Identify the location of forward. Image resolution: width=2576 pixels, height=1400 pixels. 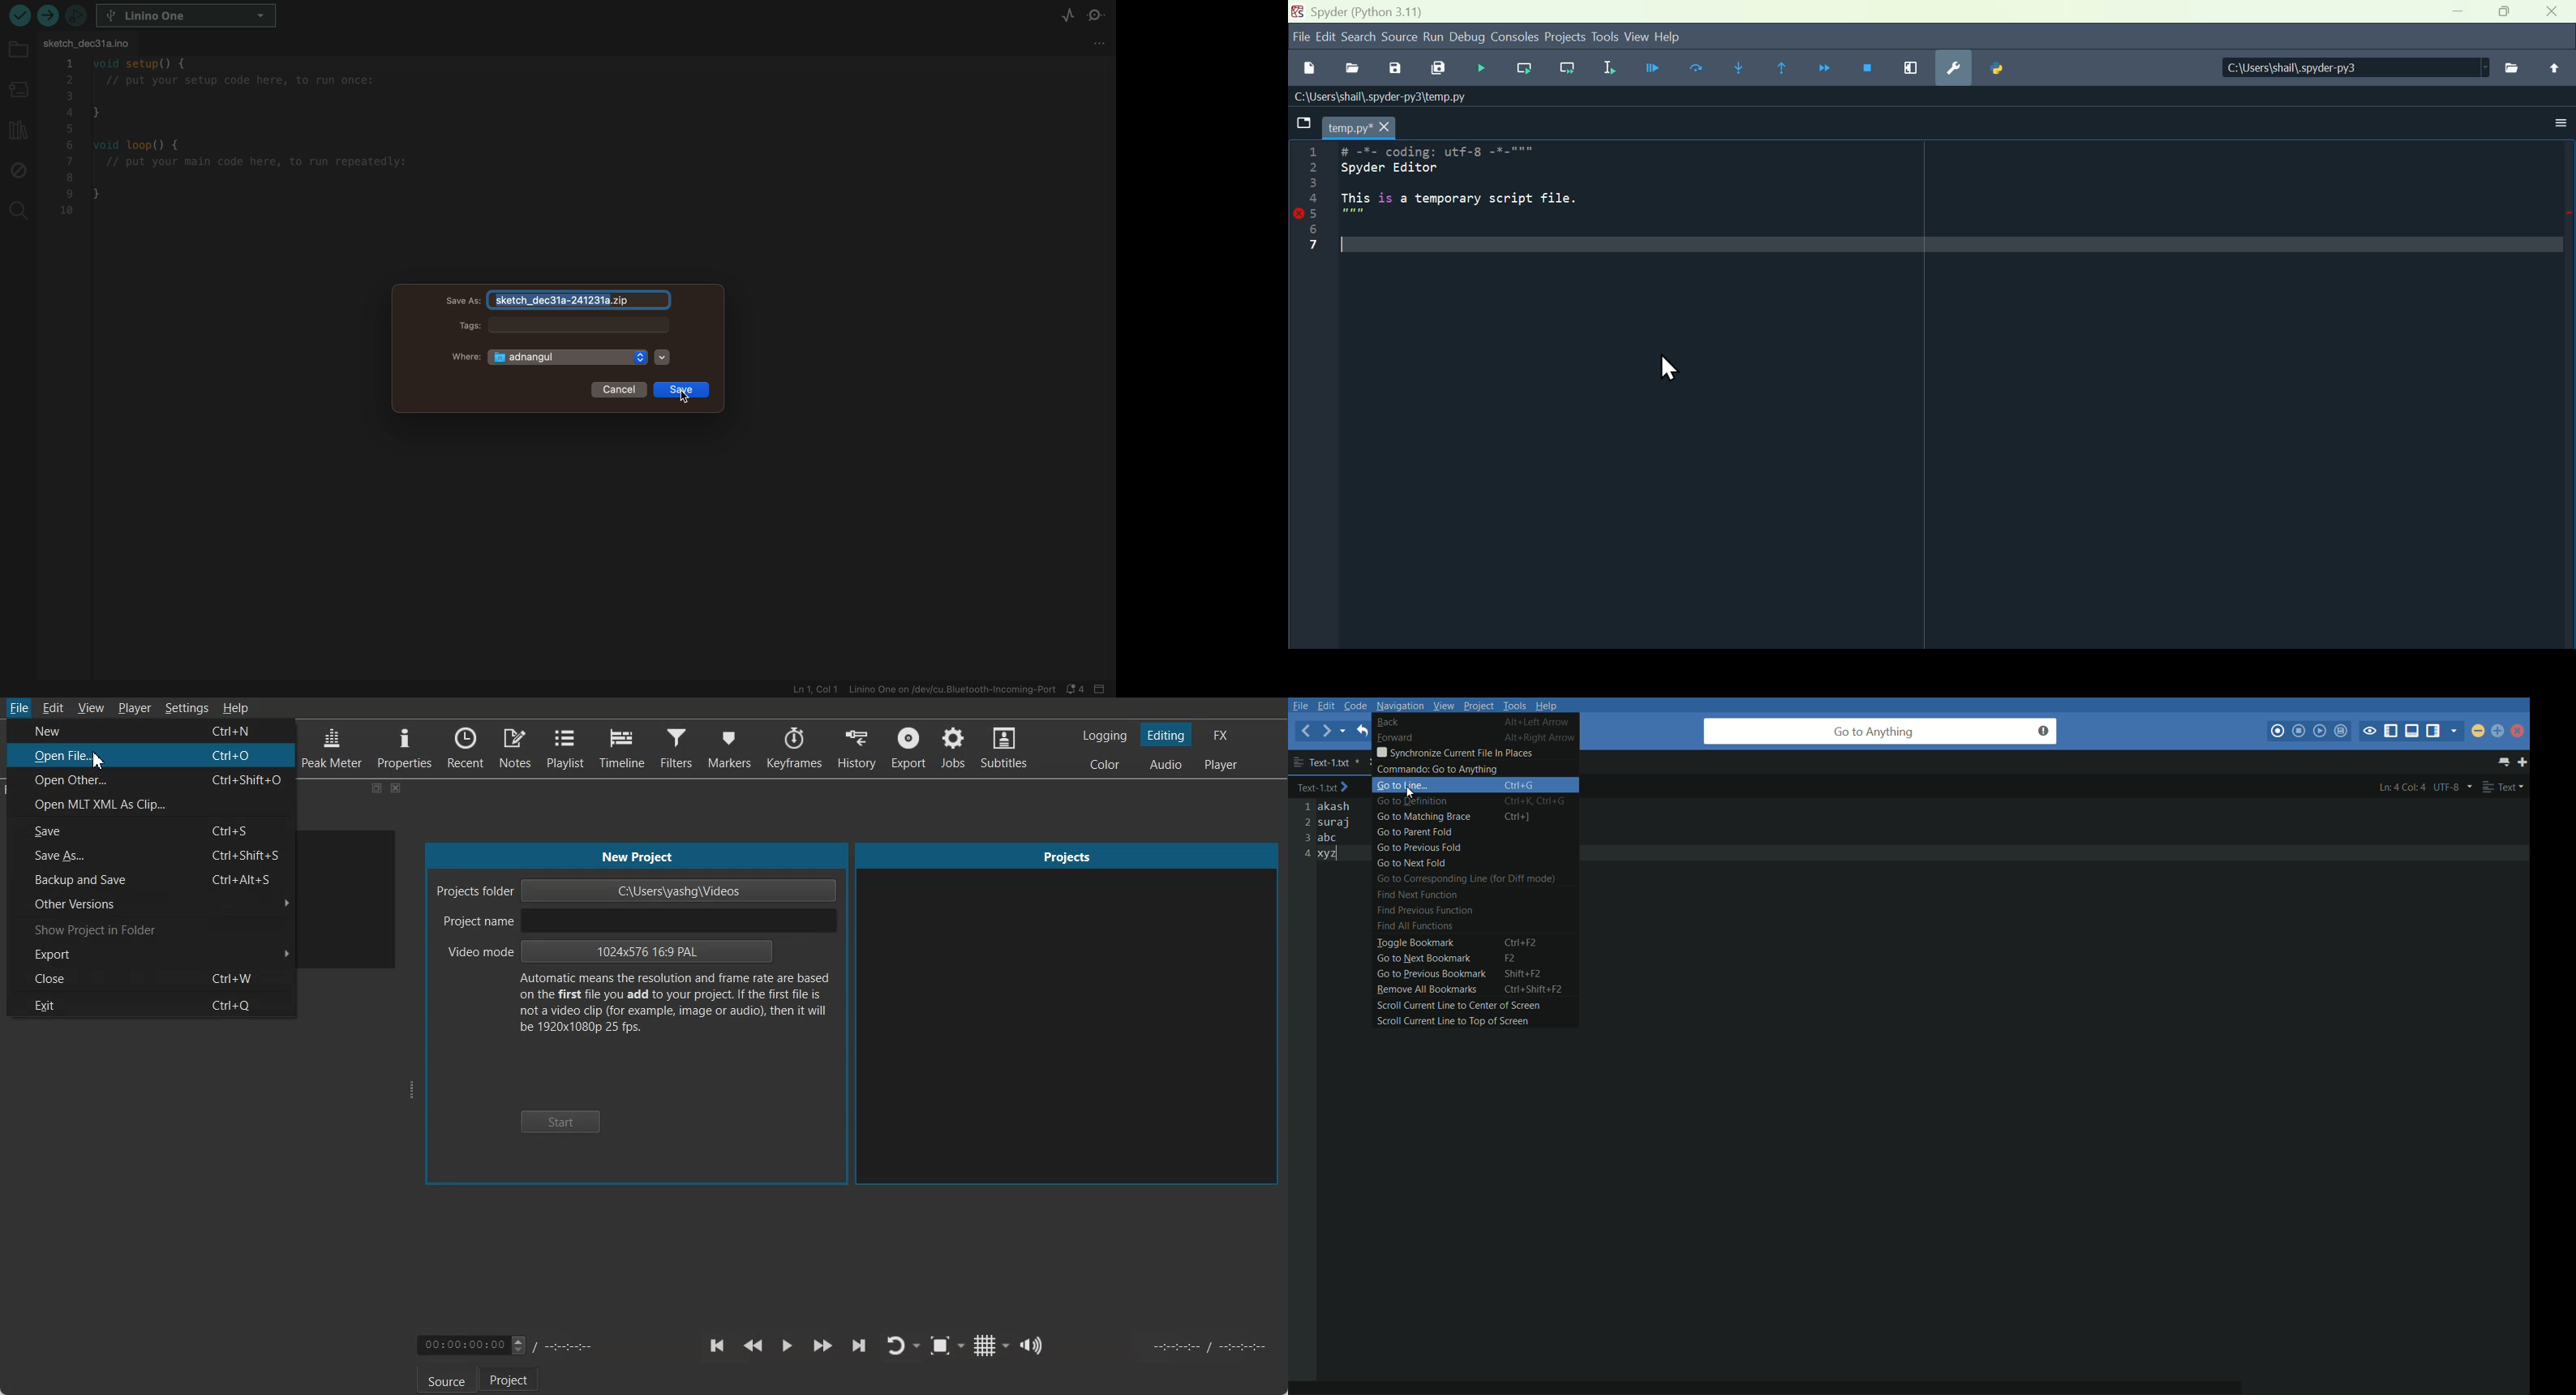
(1327, 732).